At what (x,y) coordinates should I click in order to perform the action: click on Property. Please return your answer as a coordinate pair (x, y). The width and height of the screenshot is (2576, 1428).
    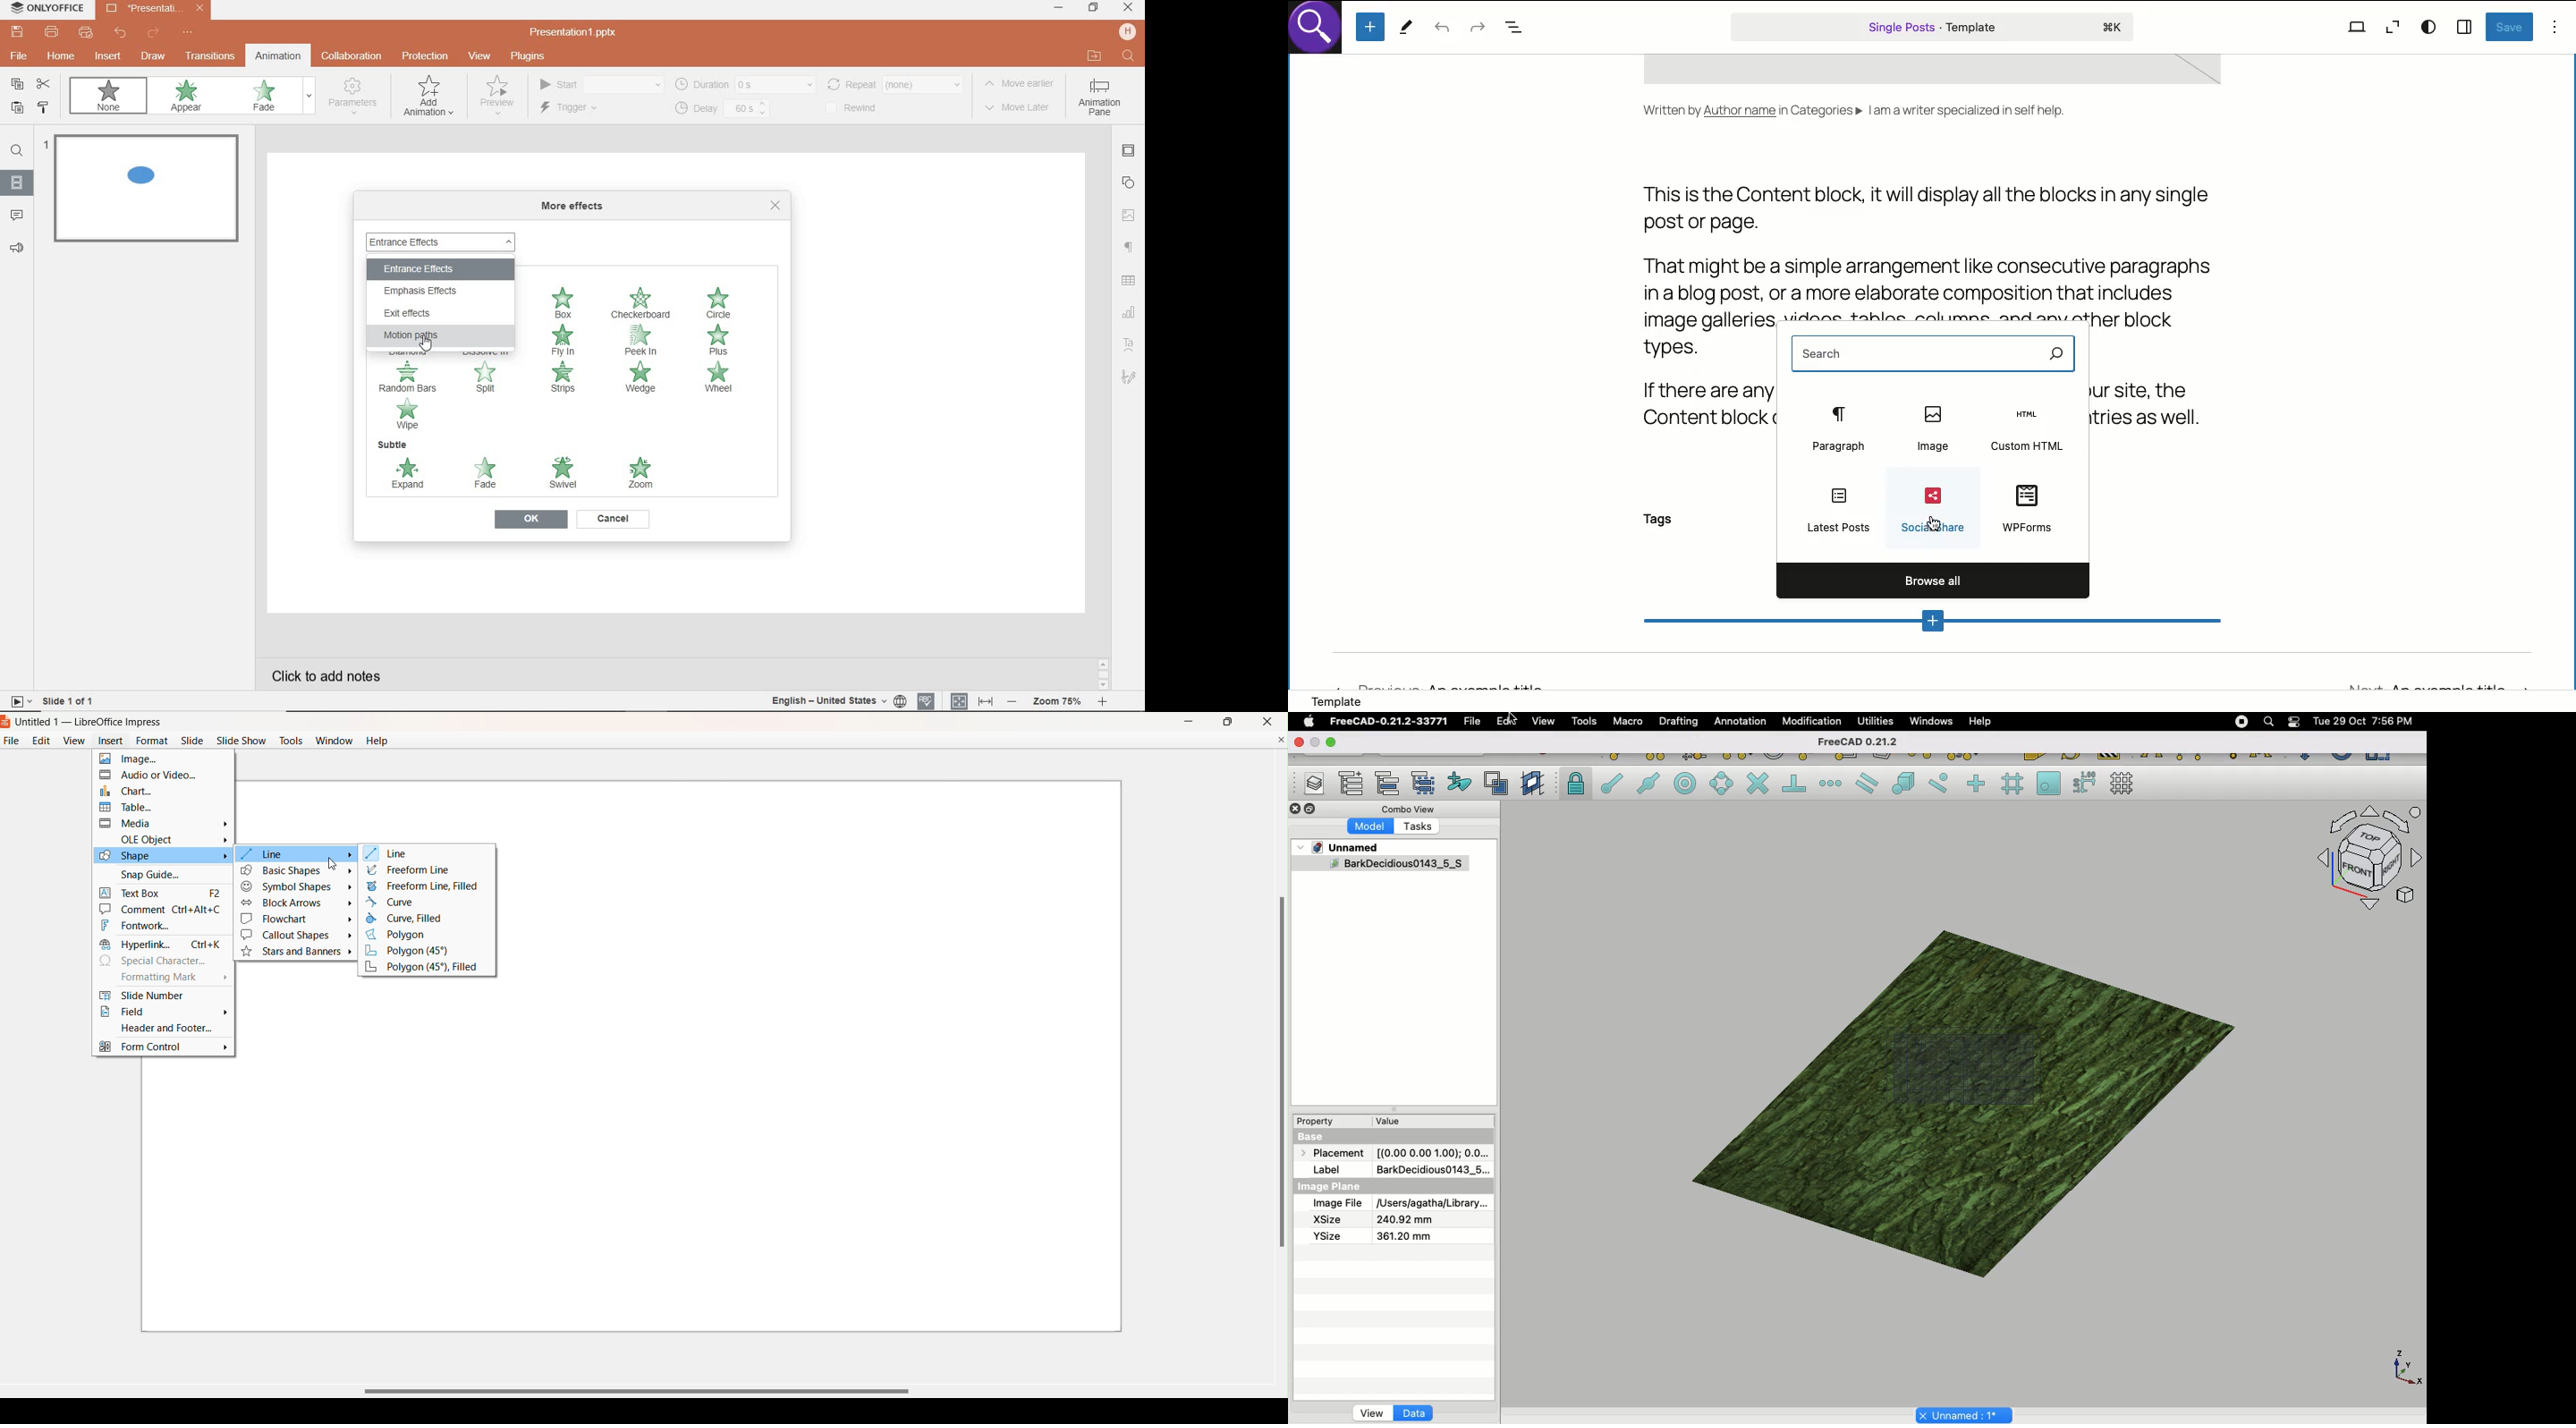
    Looking at the image, I should click on (1320, 1121).